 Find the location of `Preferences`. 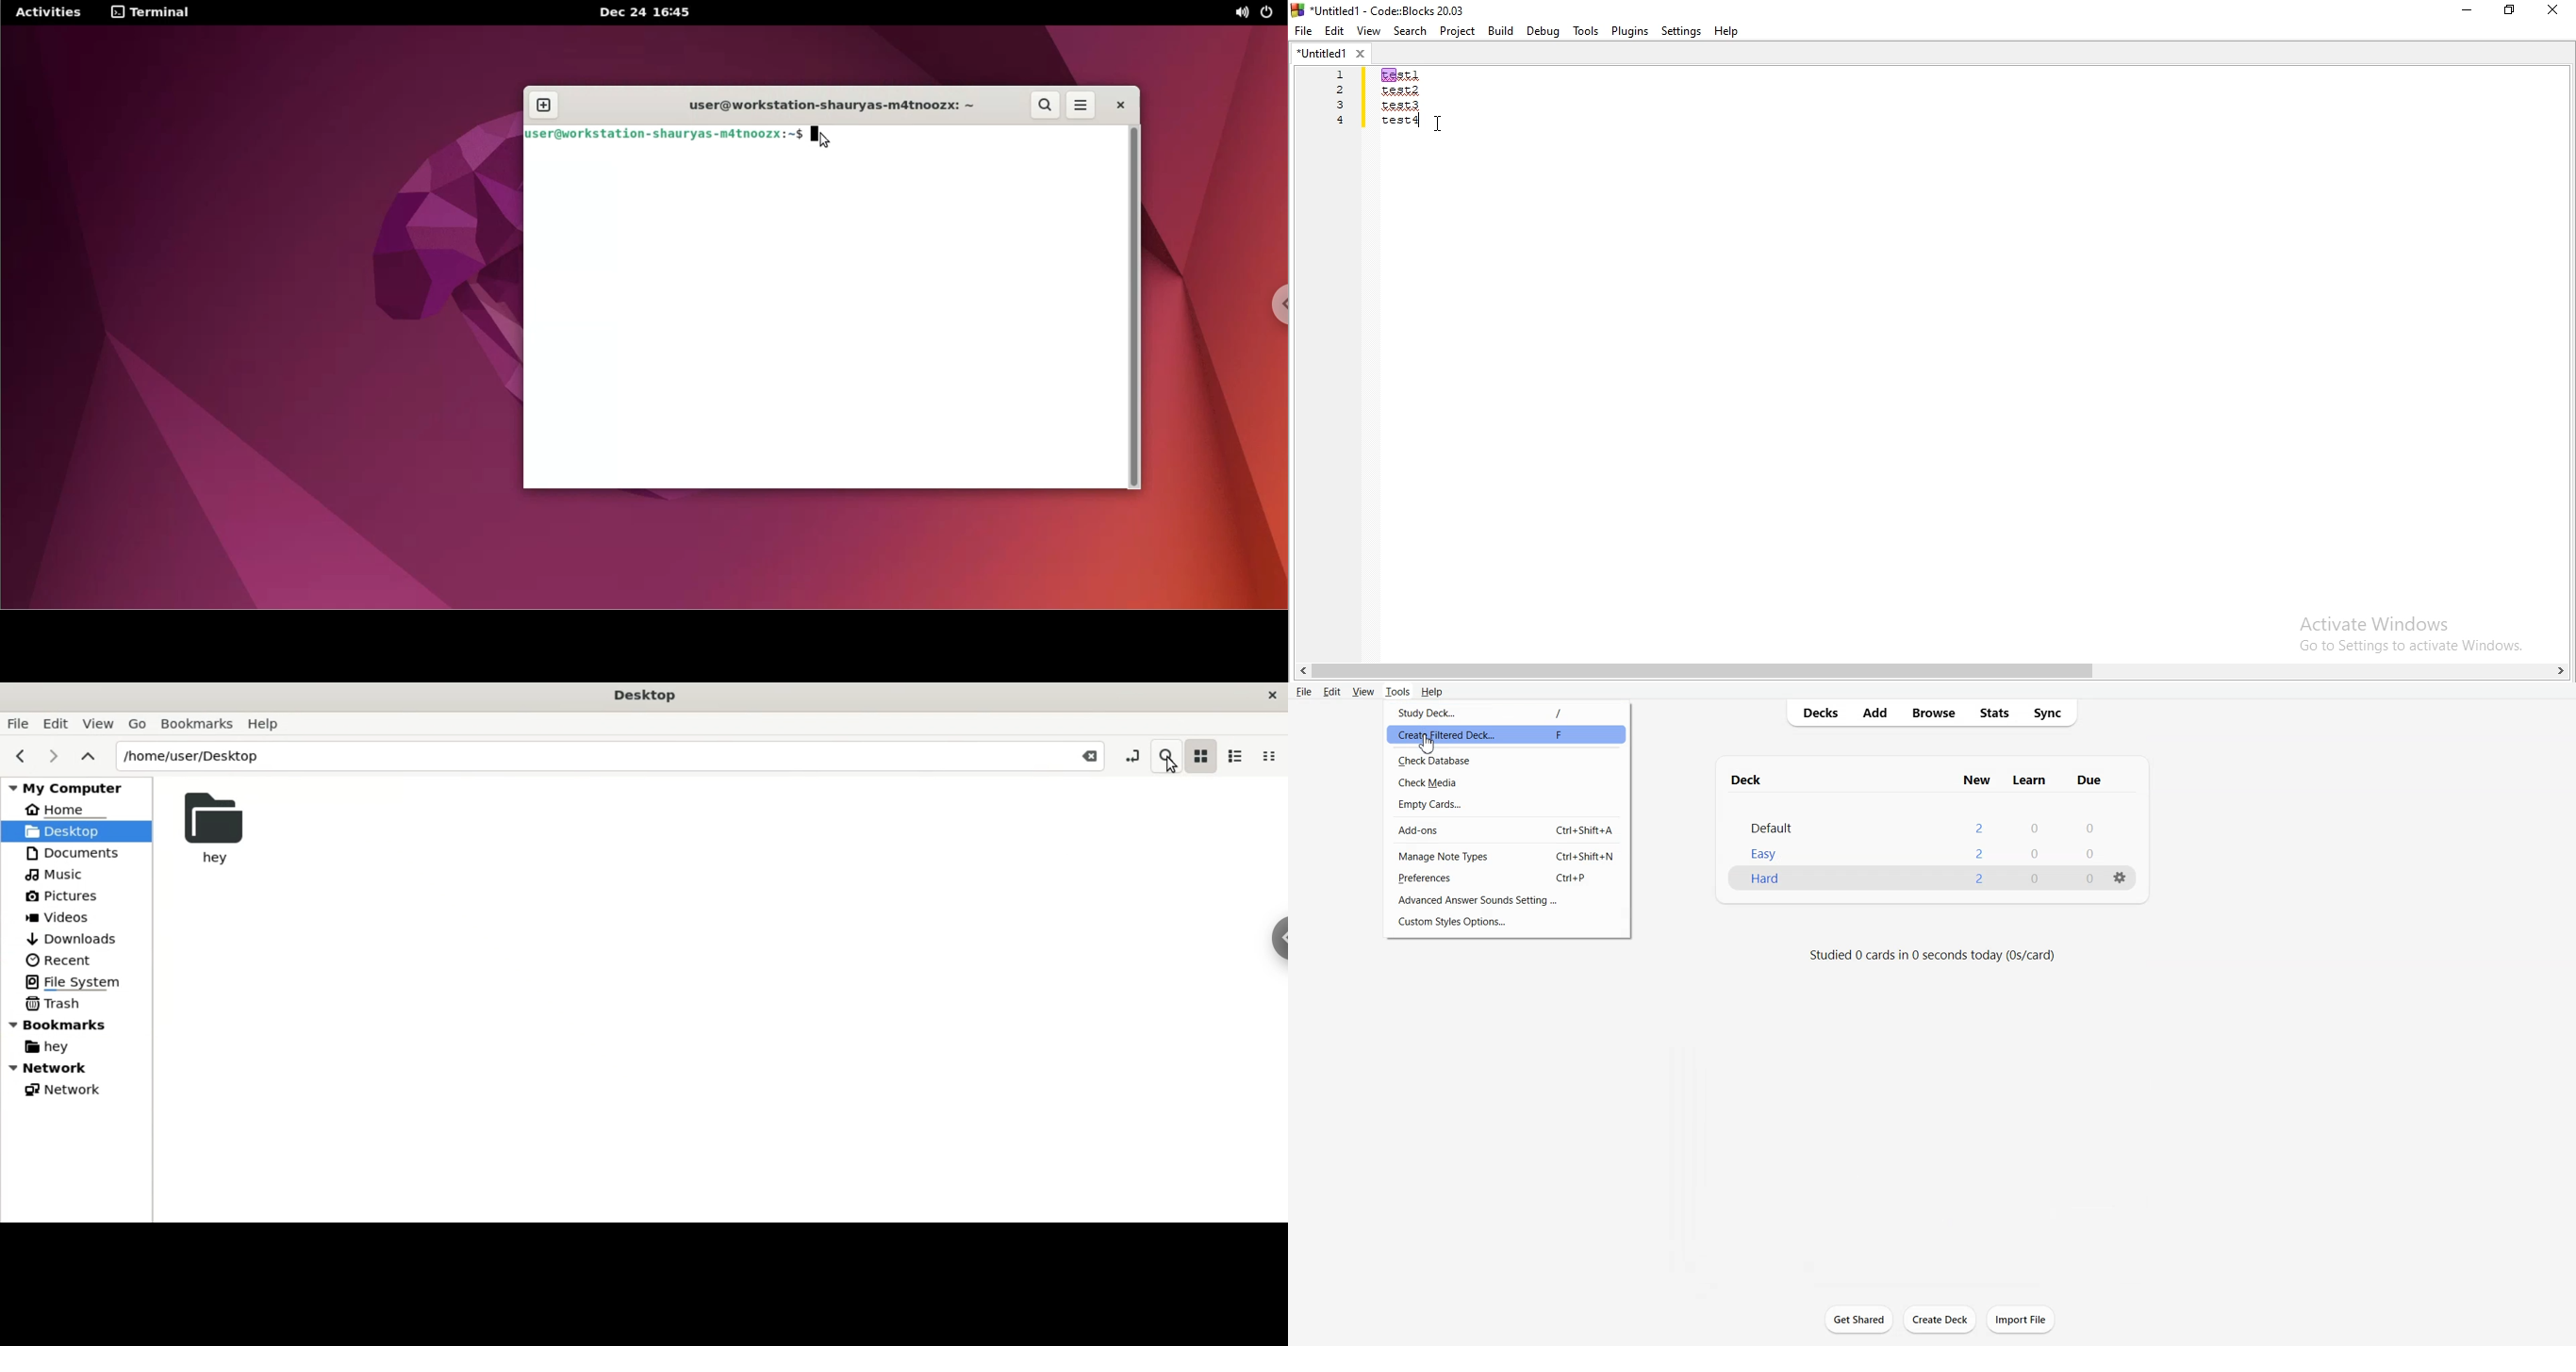

Preferences is located at coordinates (1507, 878).